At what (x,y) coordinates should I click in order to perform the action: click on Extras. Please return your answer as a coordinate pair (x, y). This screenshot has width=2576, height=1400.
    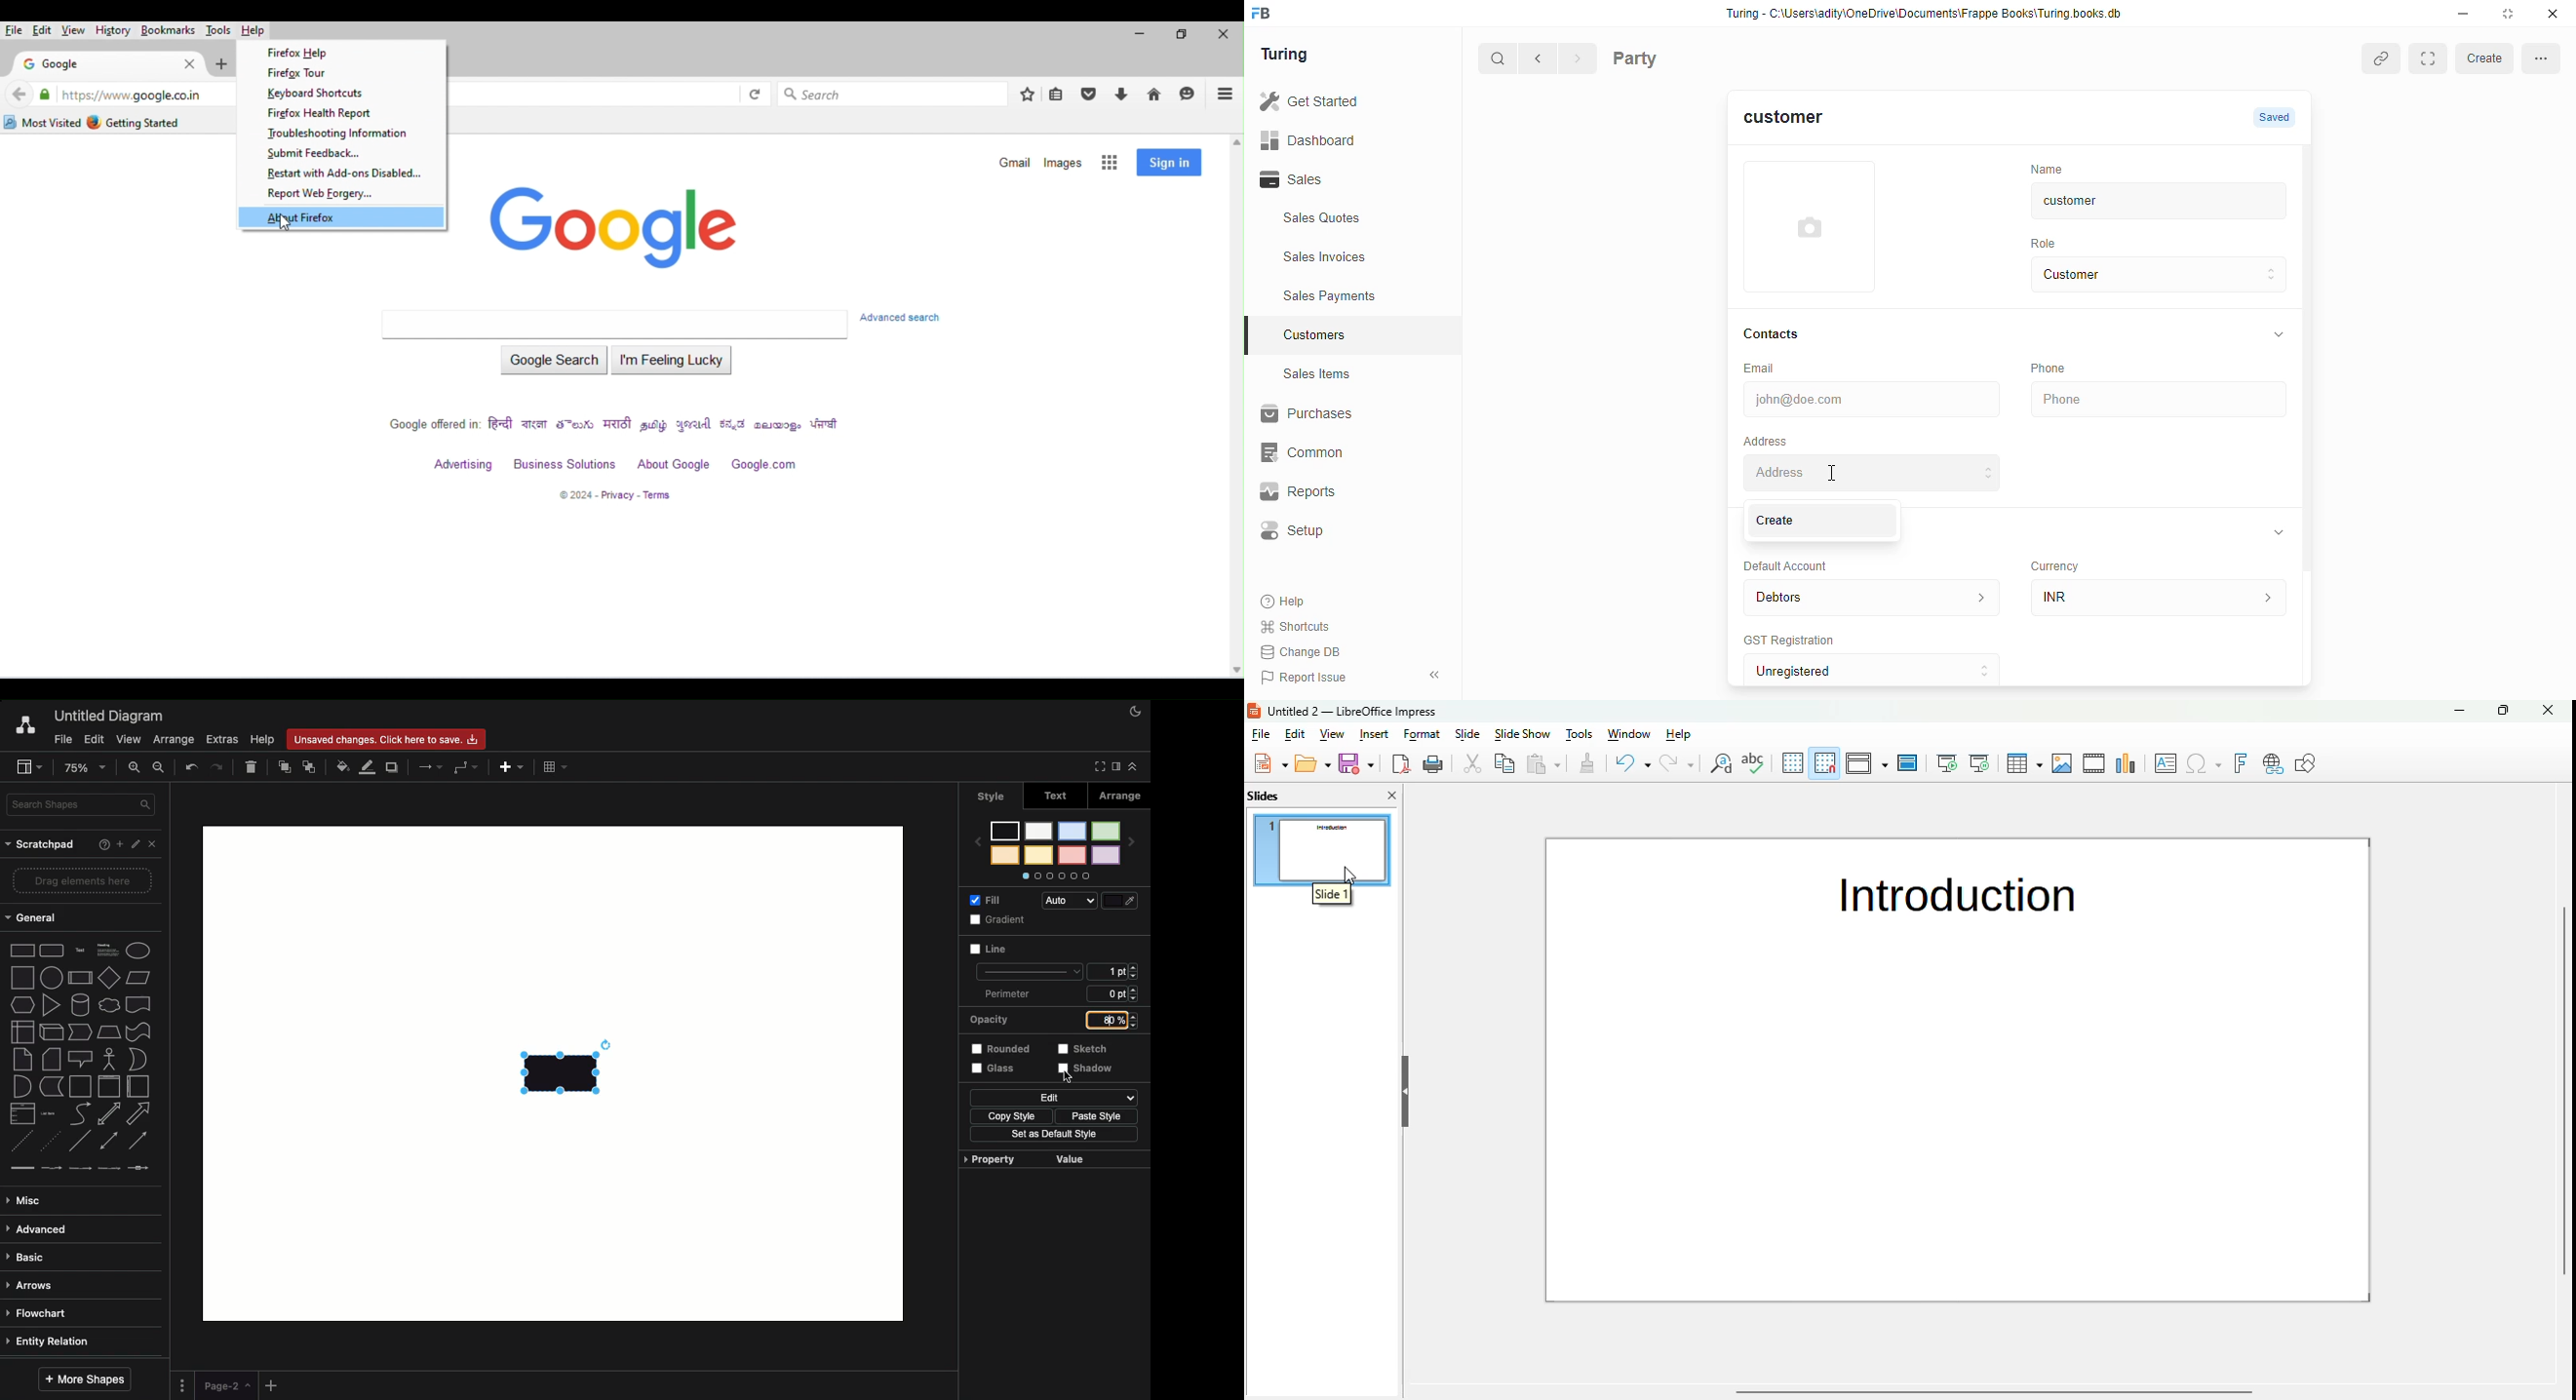
    Looking at the image, I should click on (221, 739).